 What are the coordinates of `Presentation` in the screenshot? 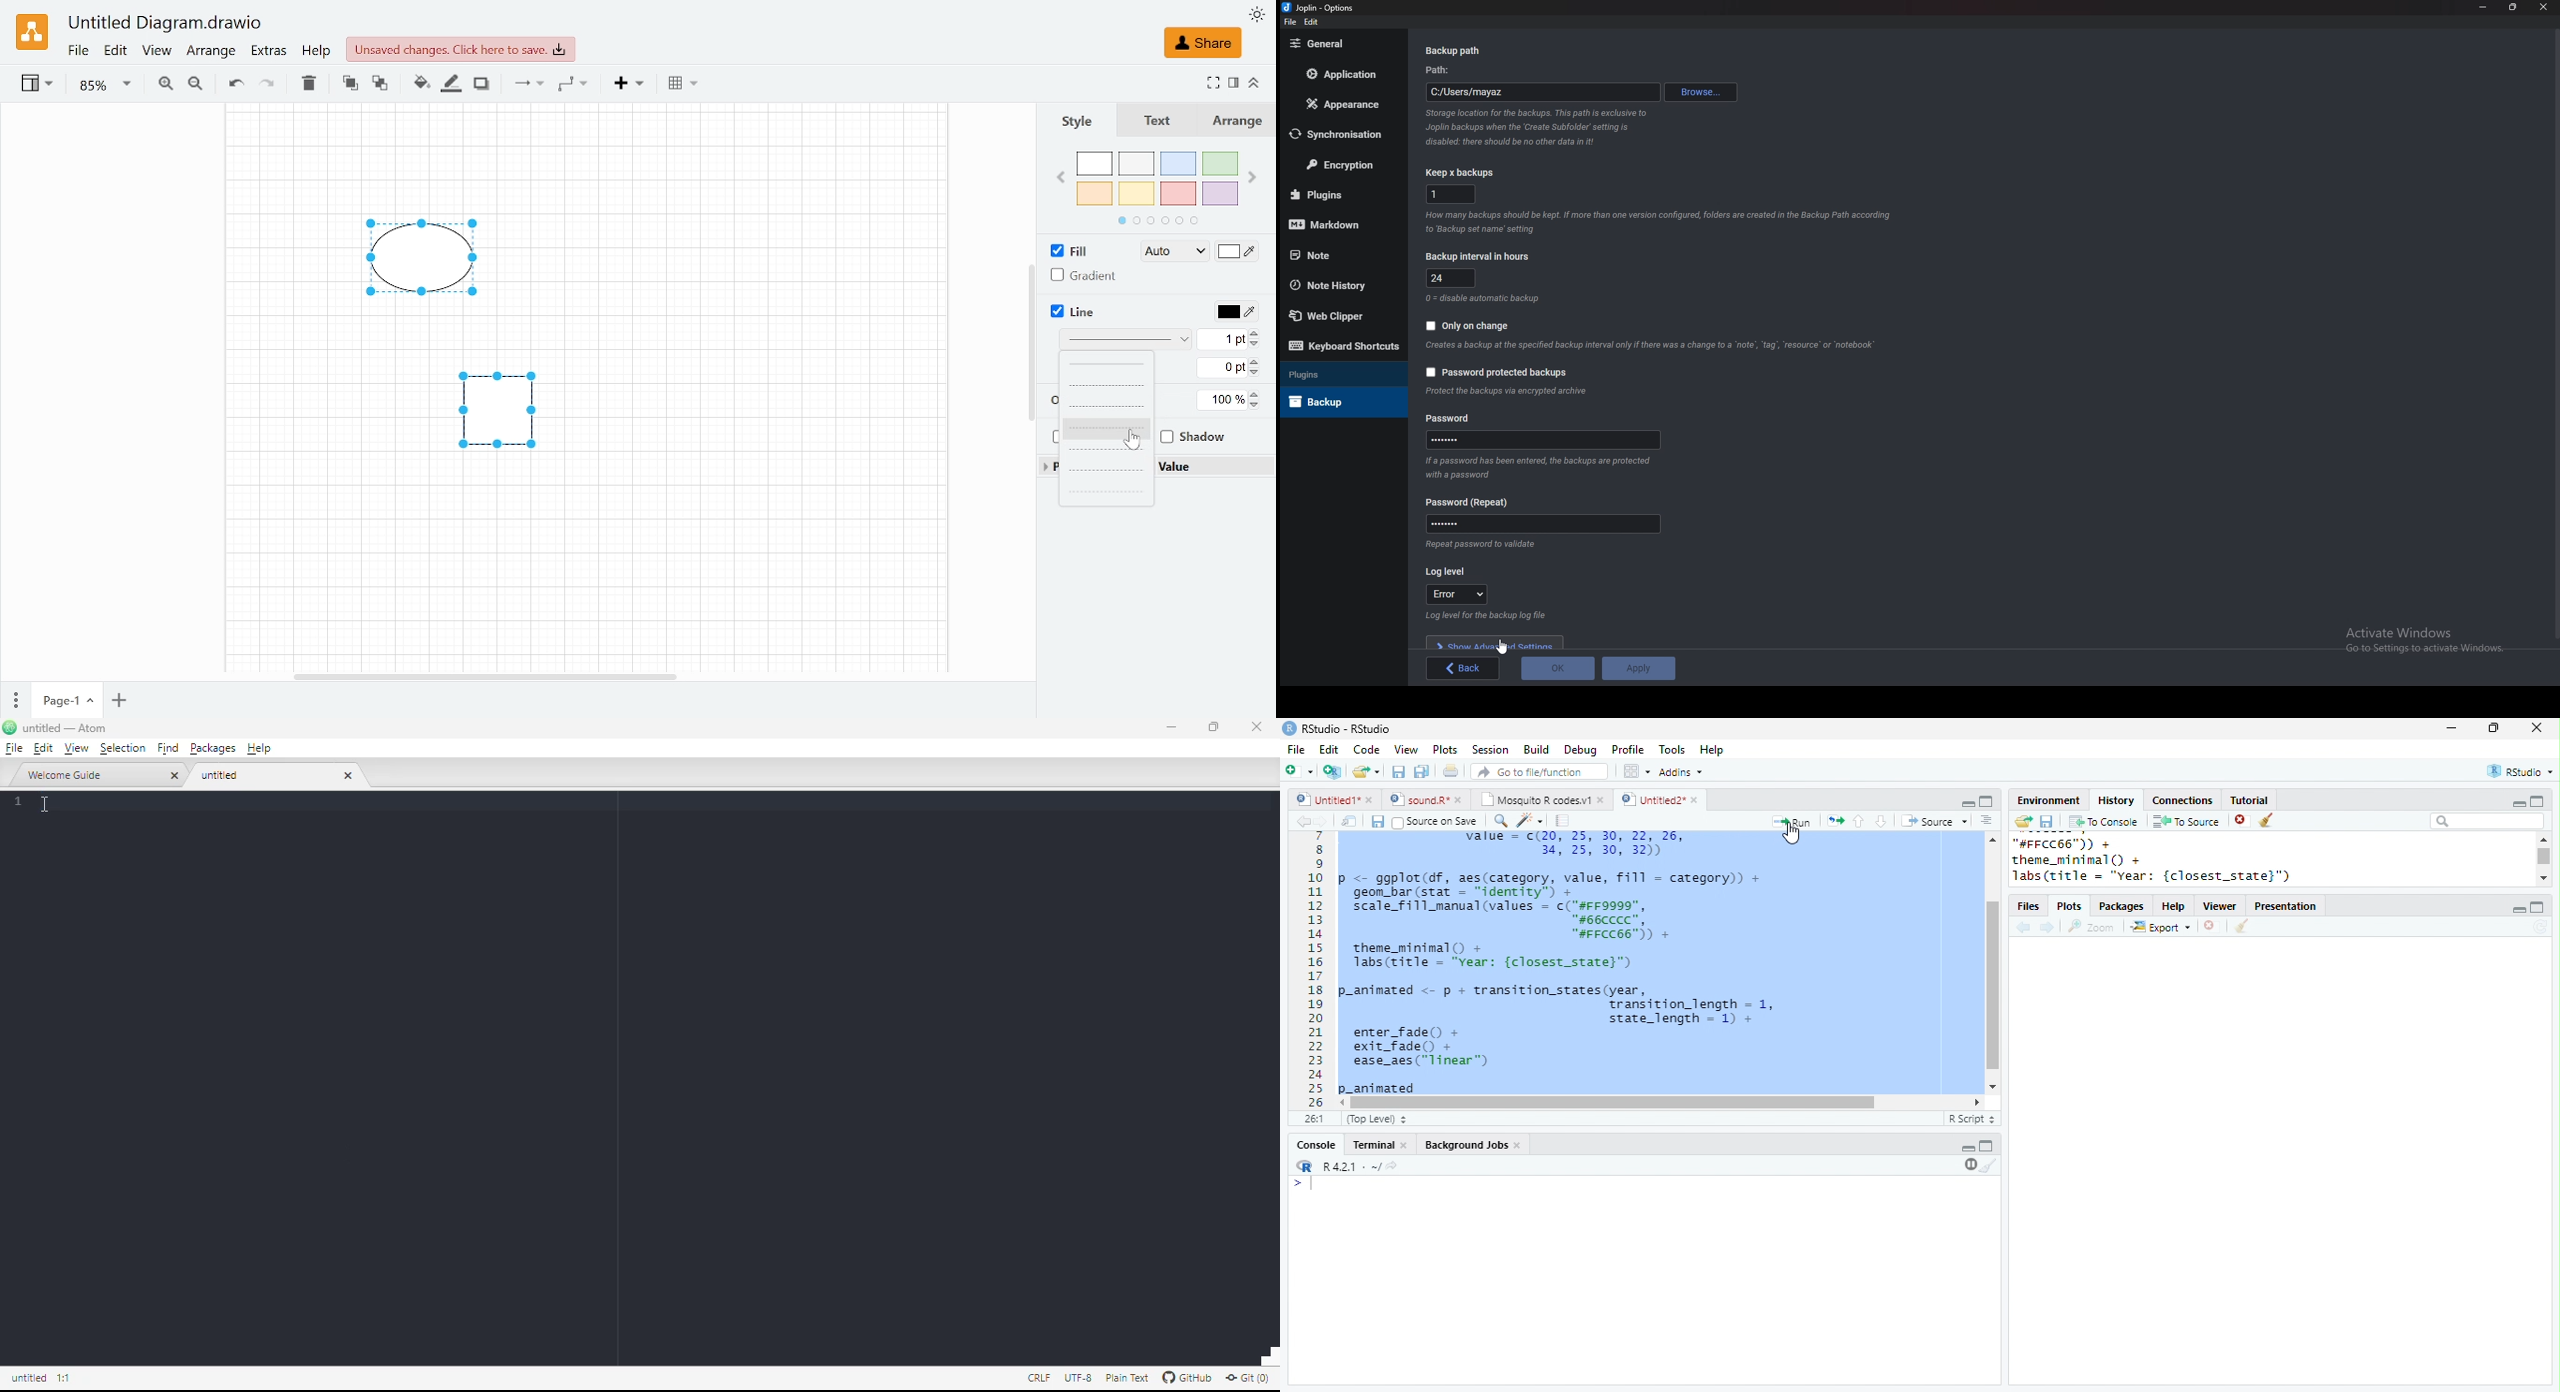 It's located at (2285, 906).